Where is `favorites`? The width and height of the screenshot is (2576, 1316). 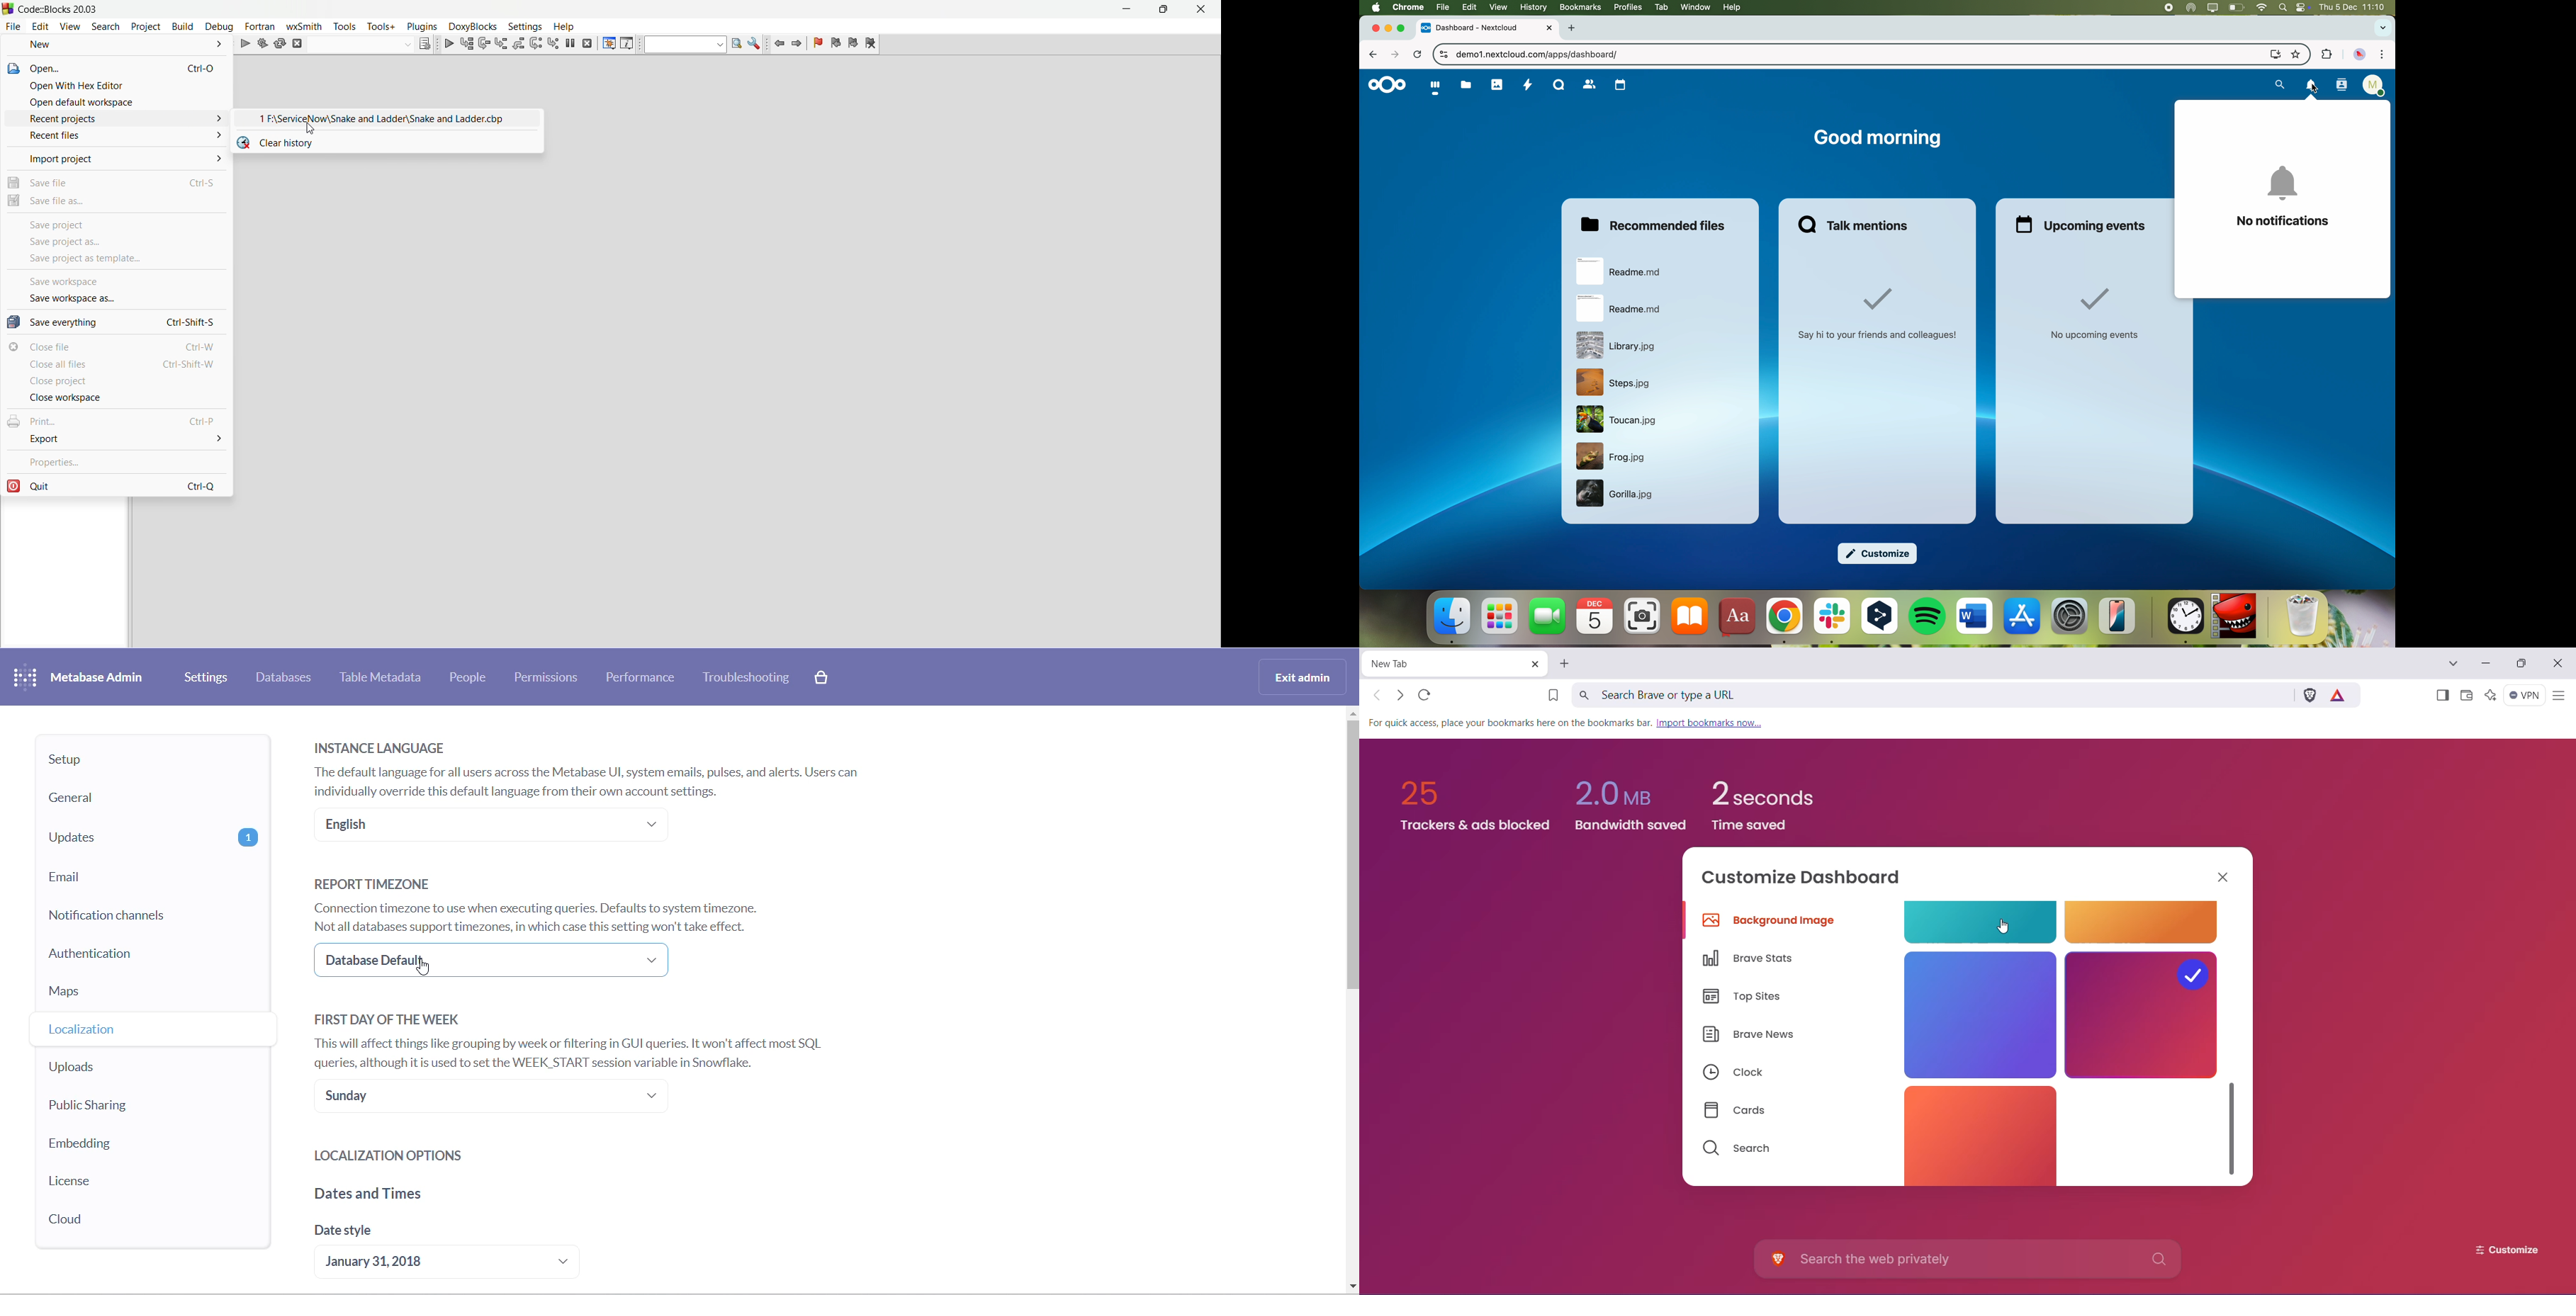
favorites is located at coordinates (2296, 53).